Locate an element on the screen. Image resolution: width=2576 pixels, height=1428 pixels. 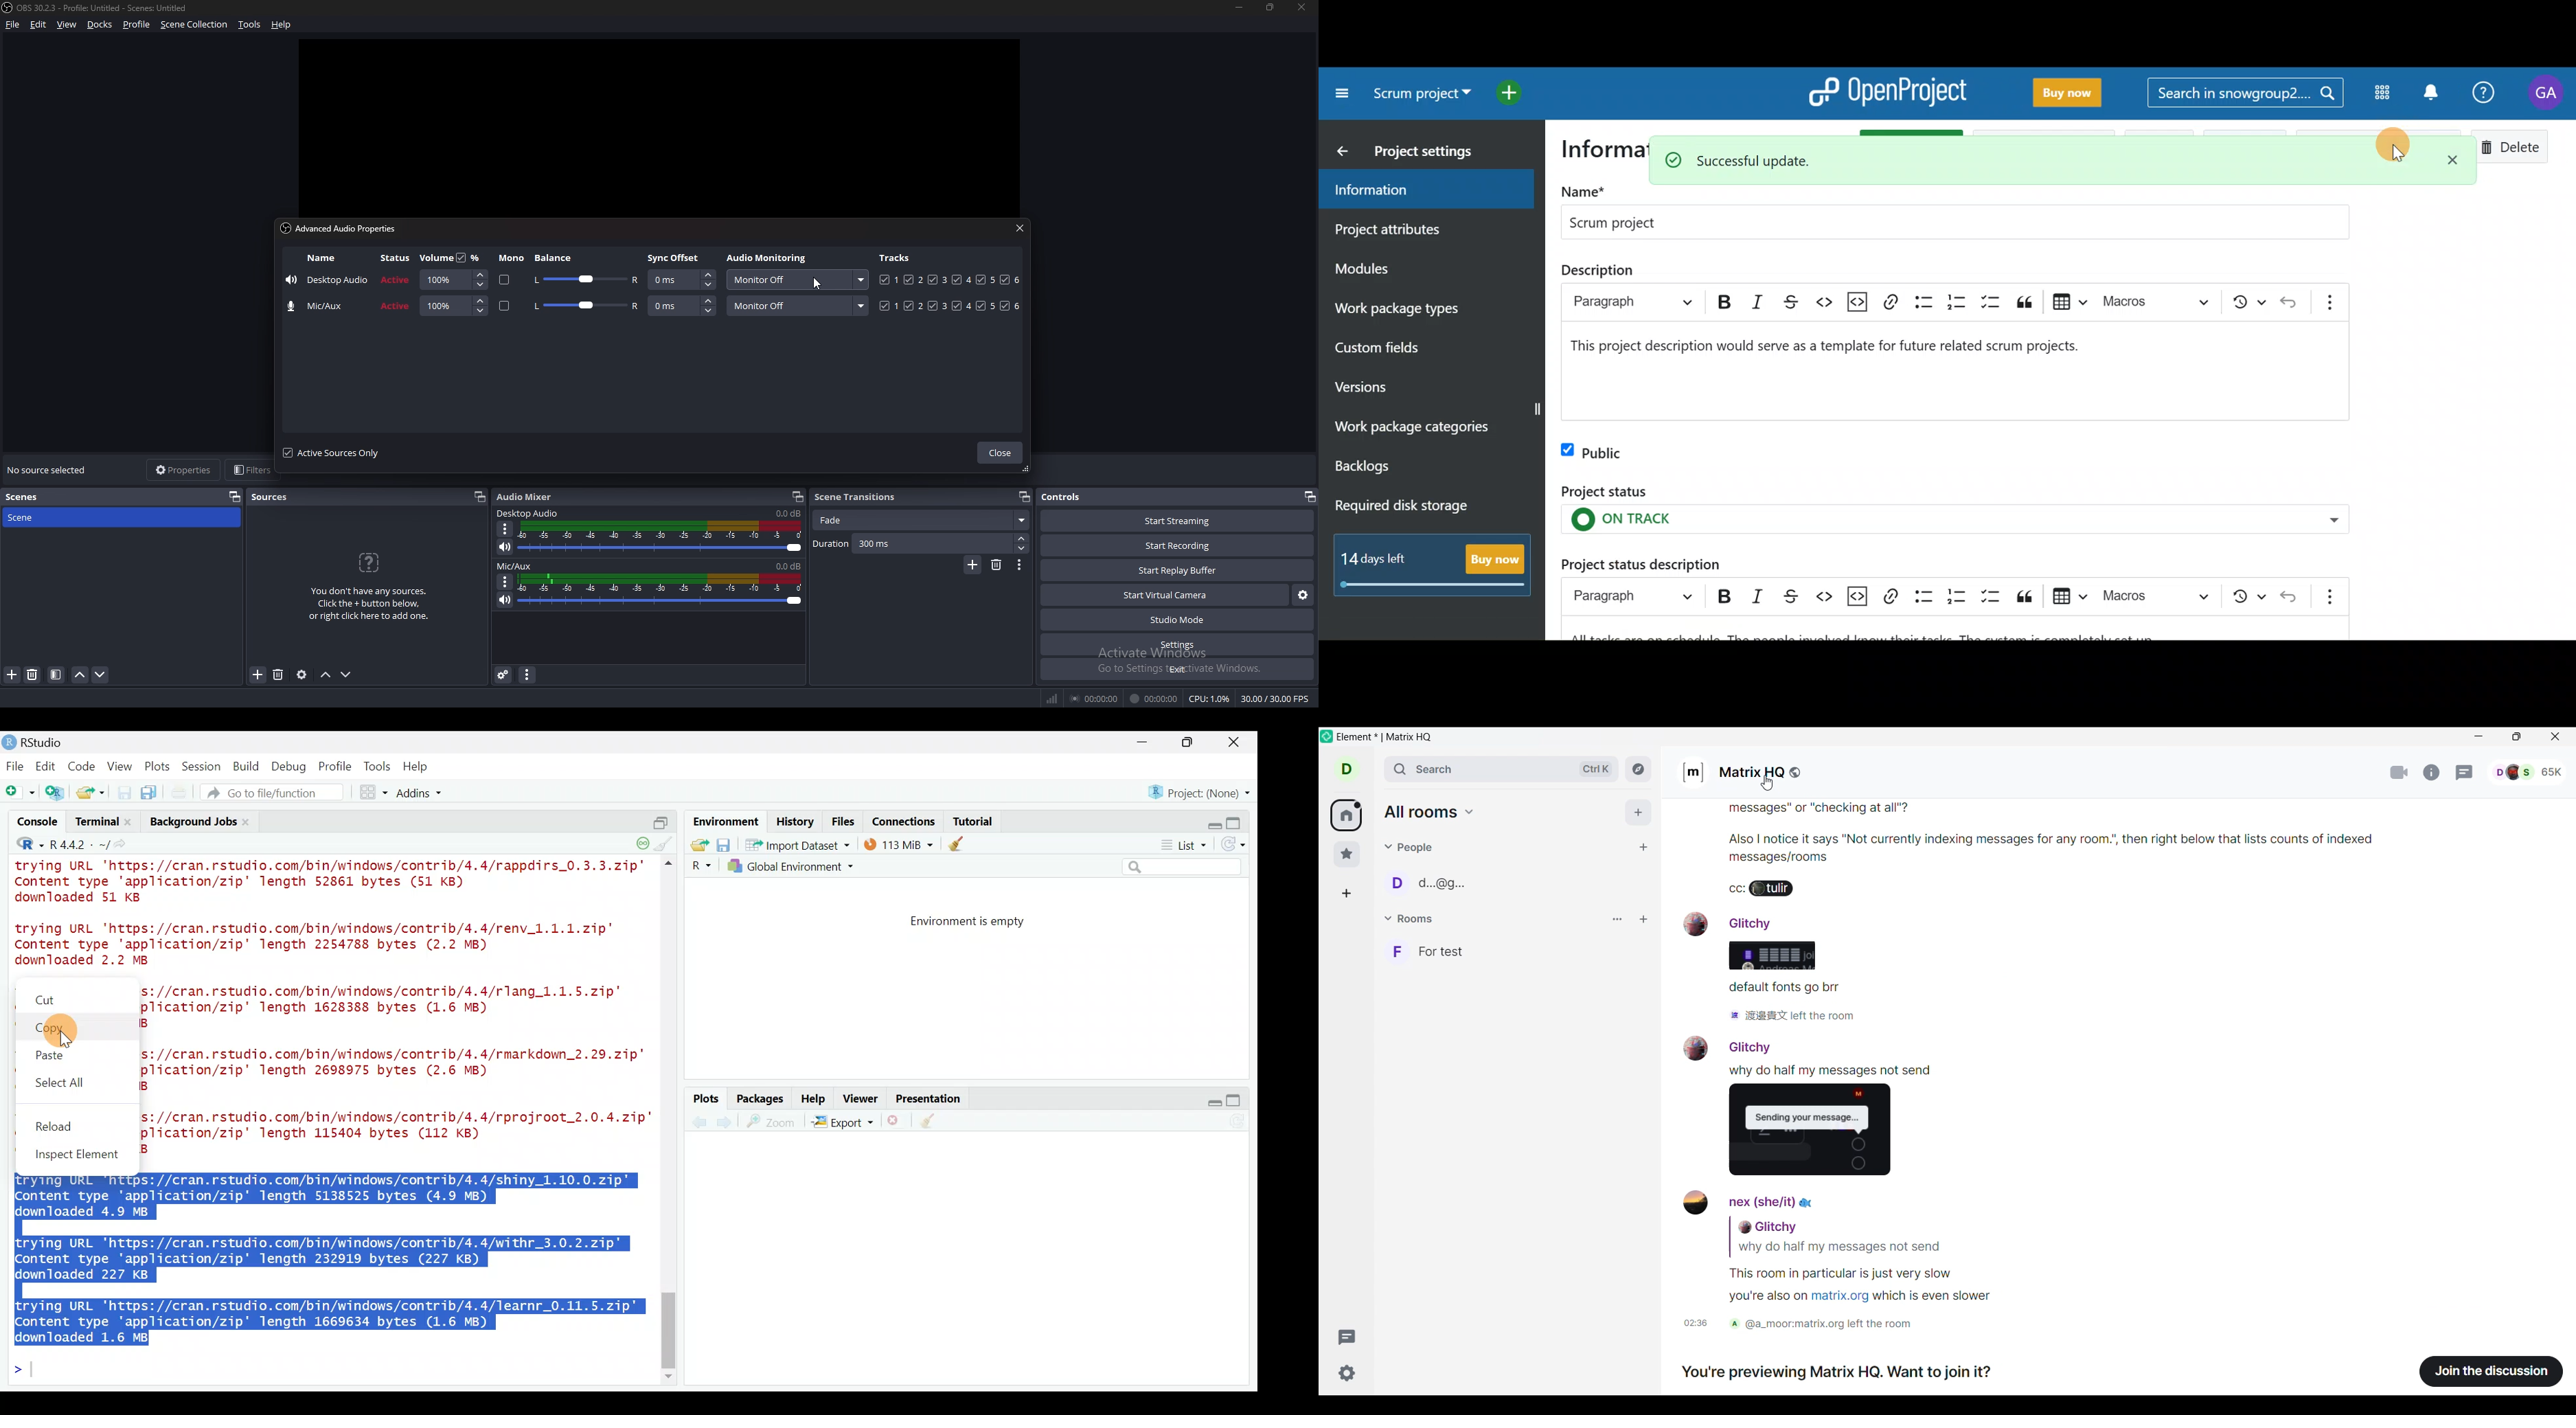
Refresh list of objects in the environment is located at coordinates (1238, 846).